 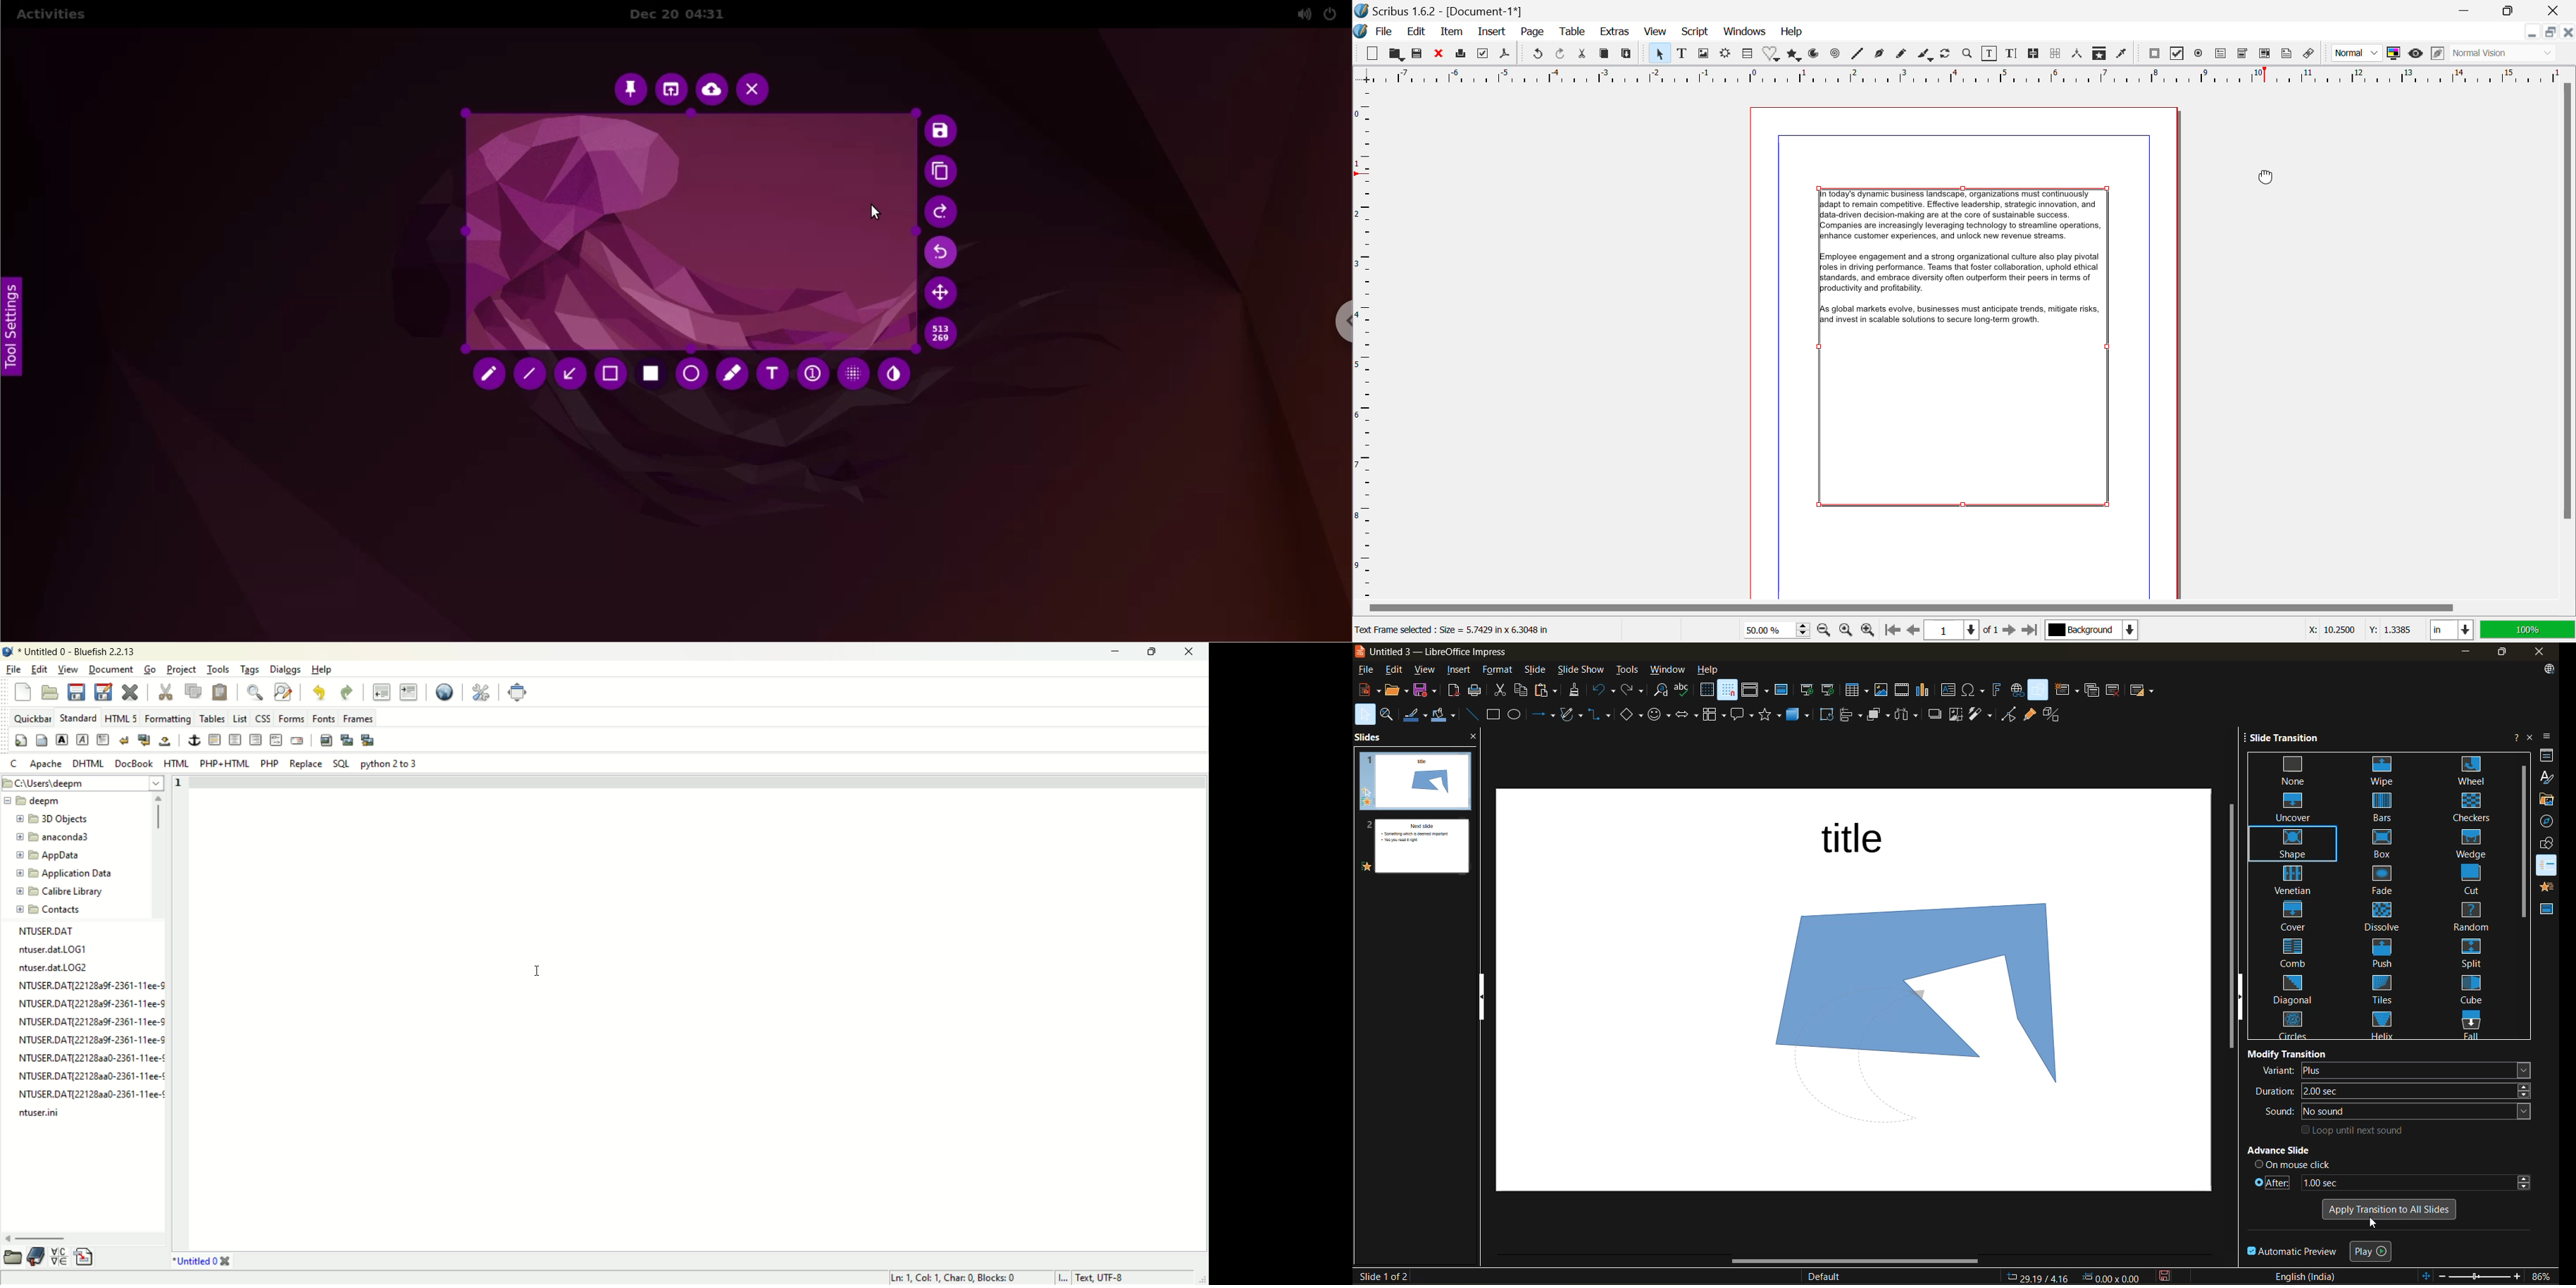 What do you see at coordinates (2031, 630) in the screenshot?
I see `Last Page` at bounding box center [2031, 630].